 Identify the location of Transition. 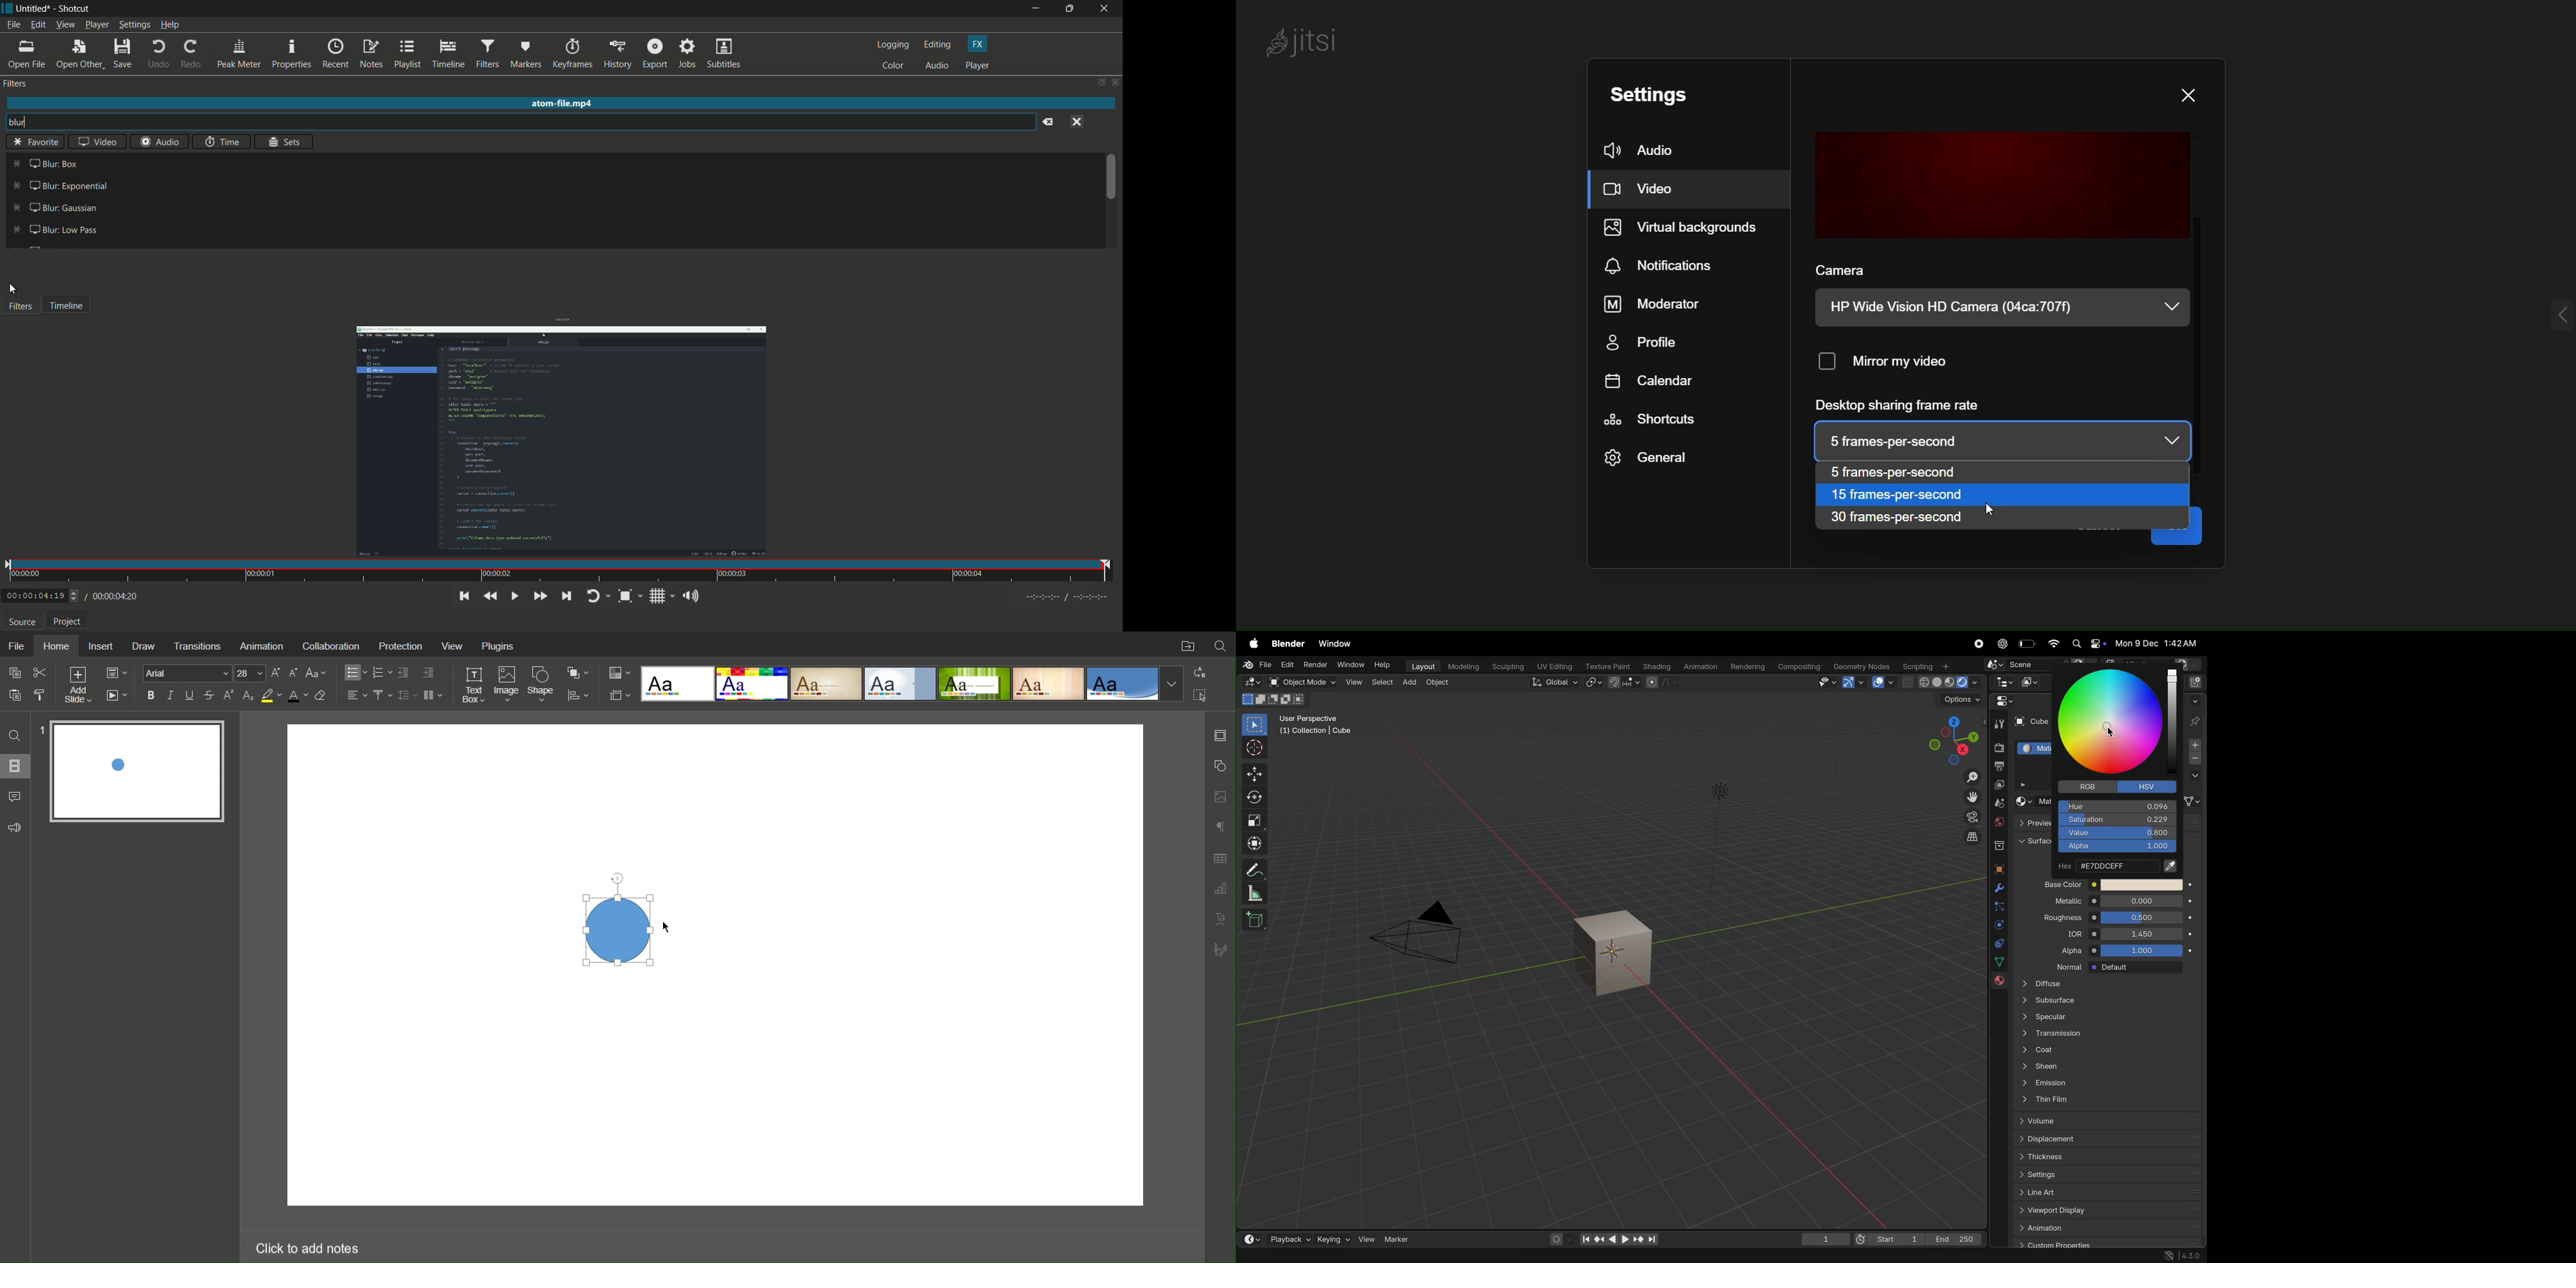
(2102, 1035).